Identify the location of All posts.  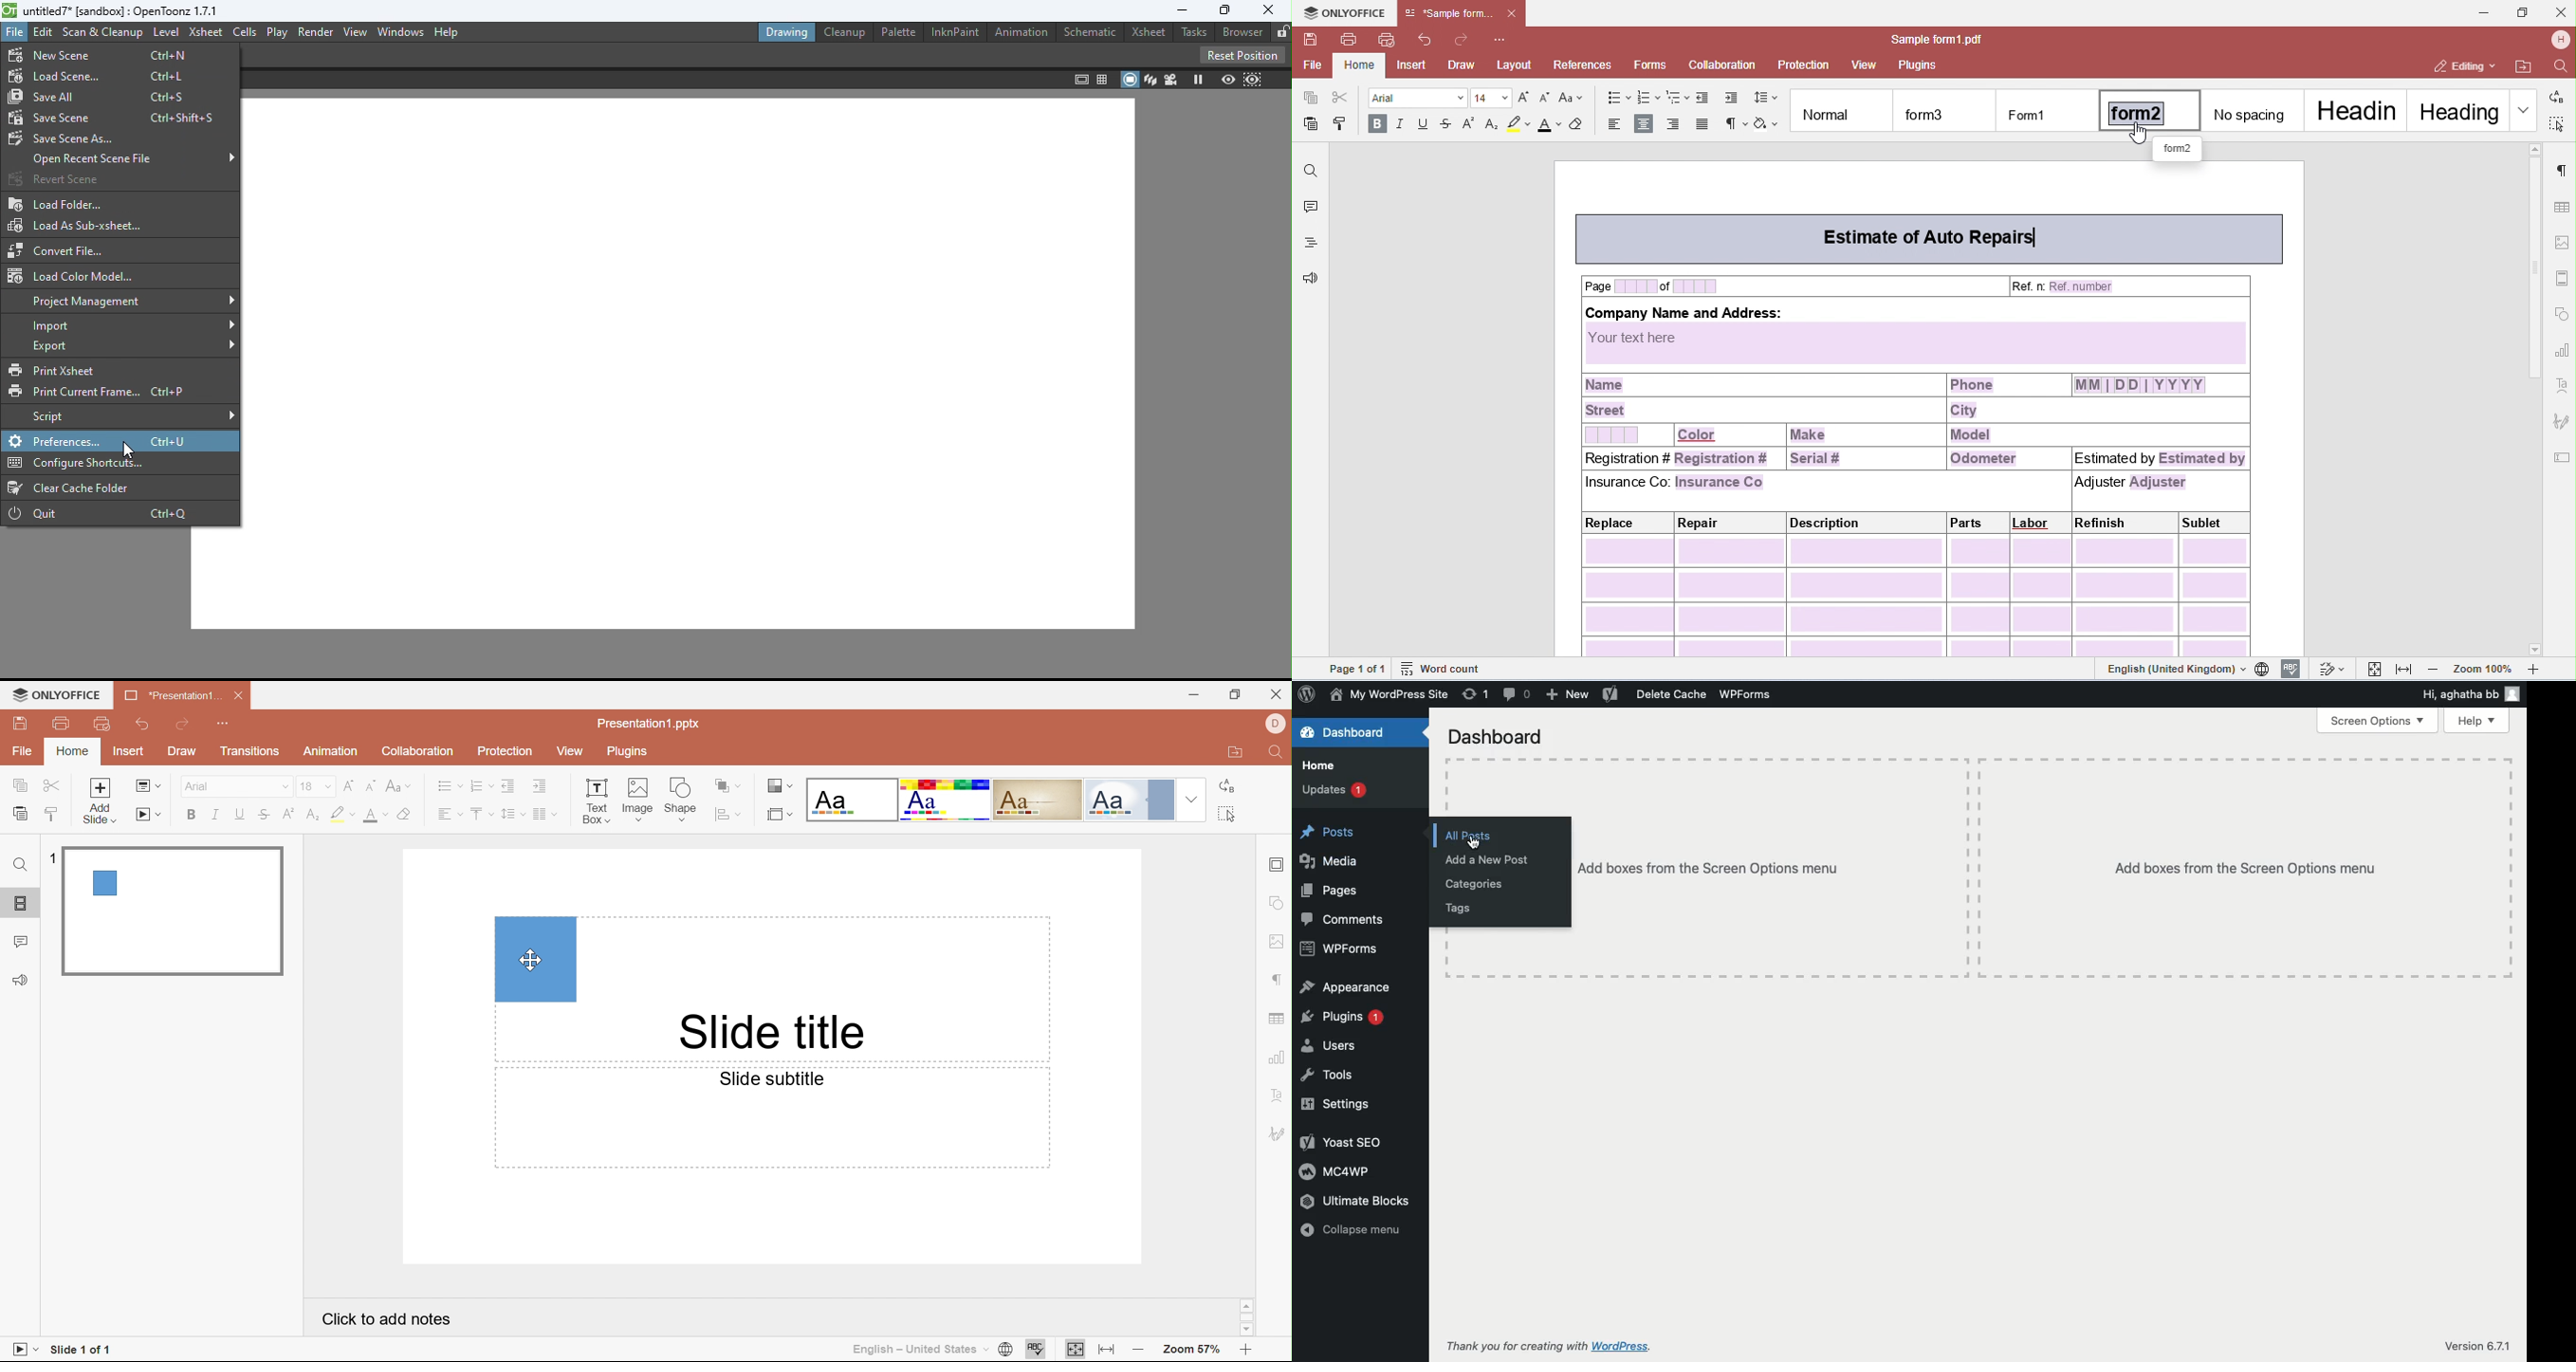
(1471, 829).